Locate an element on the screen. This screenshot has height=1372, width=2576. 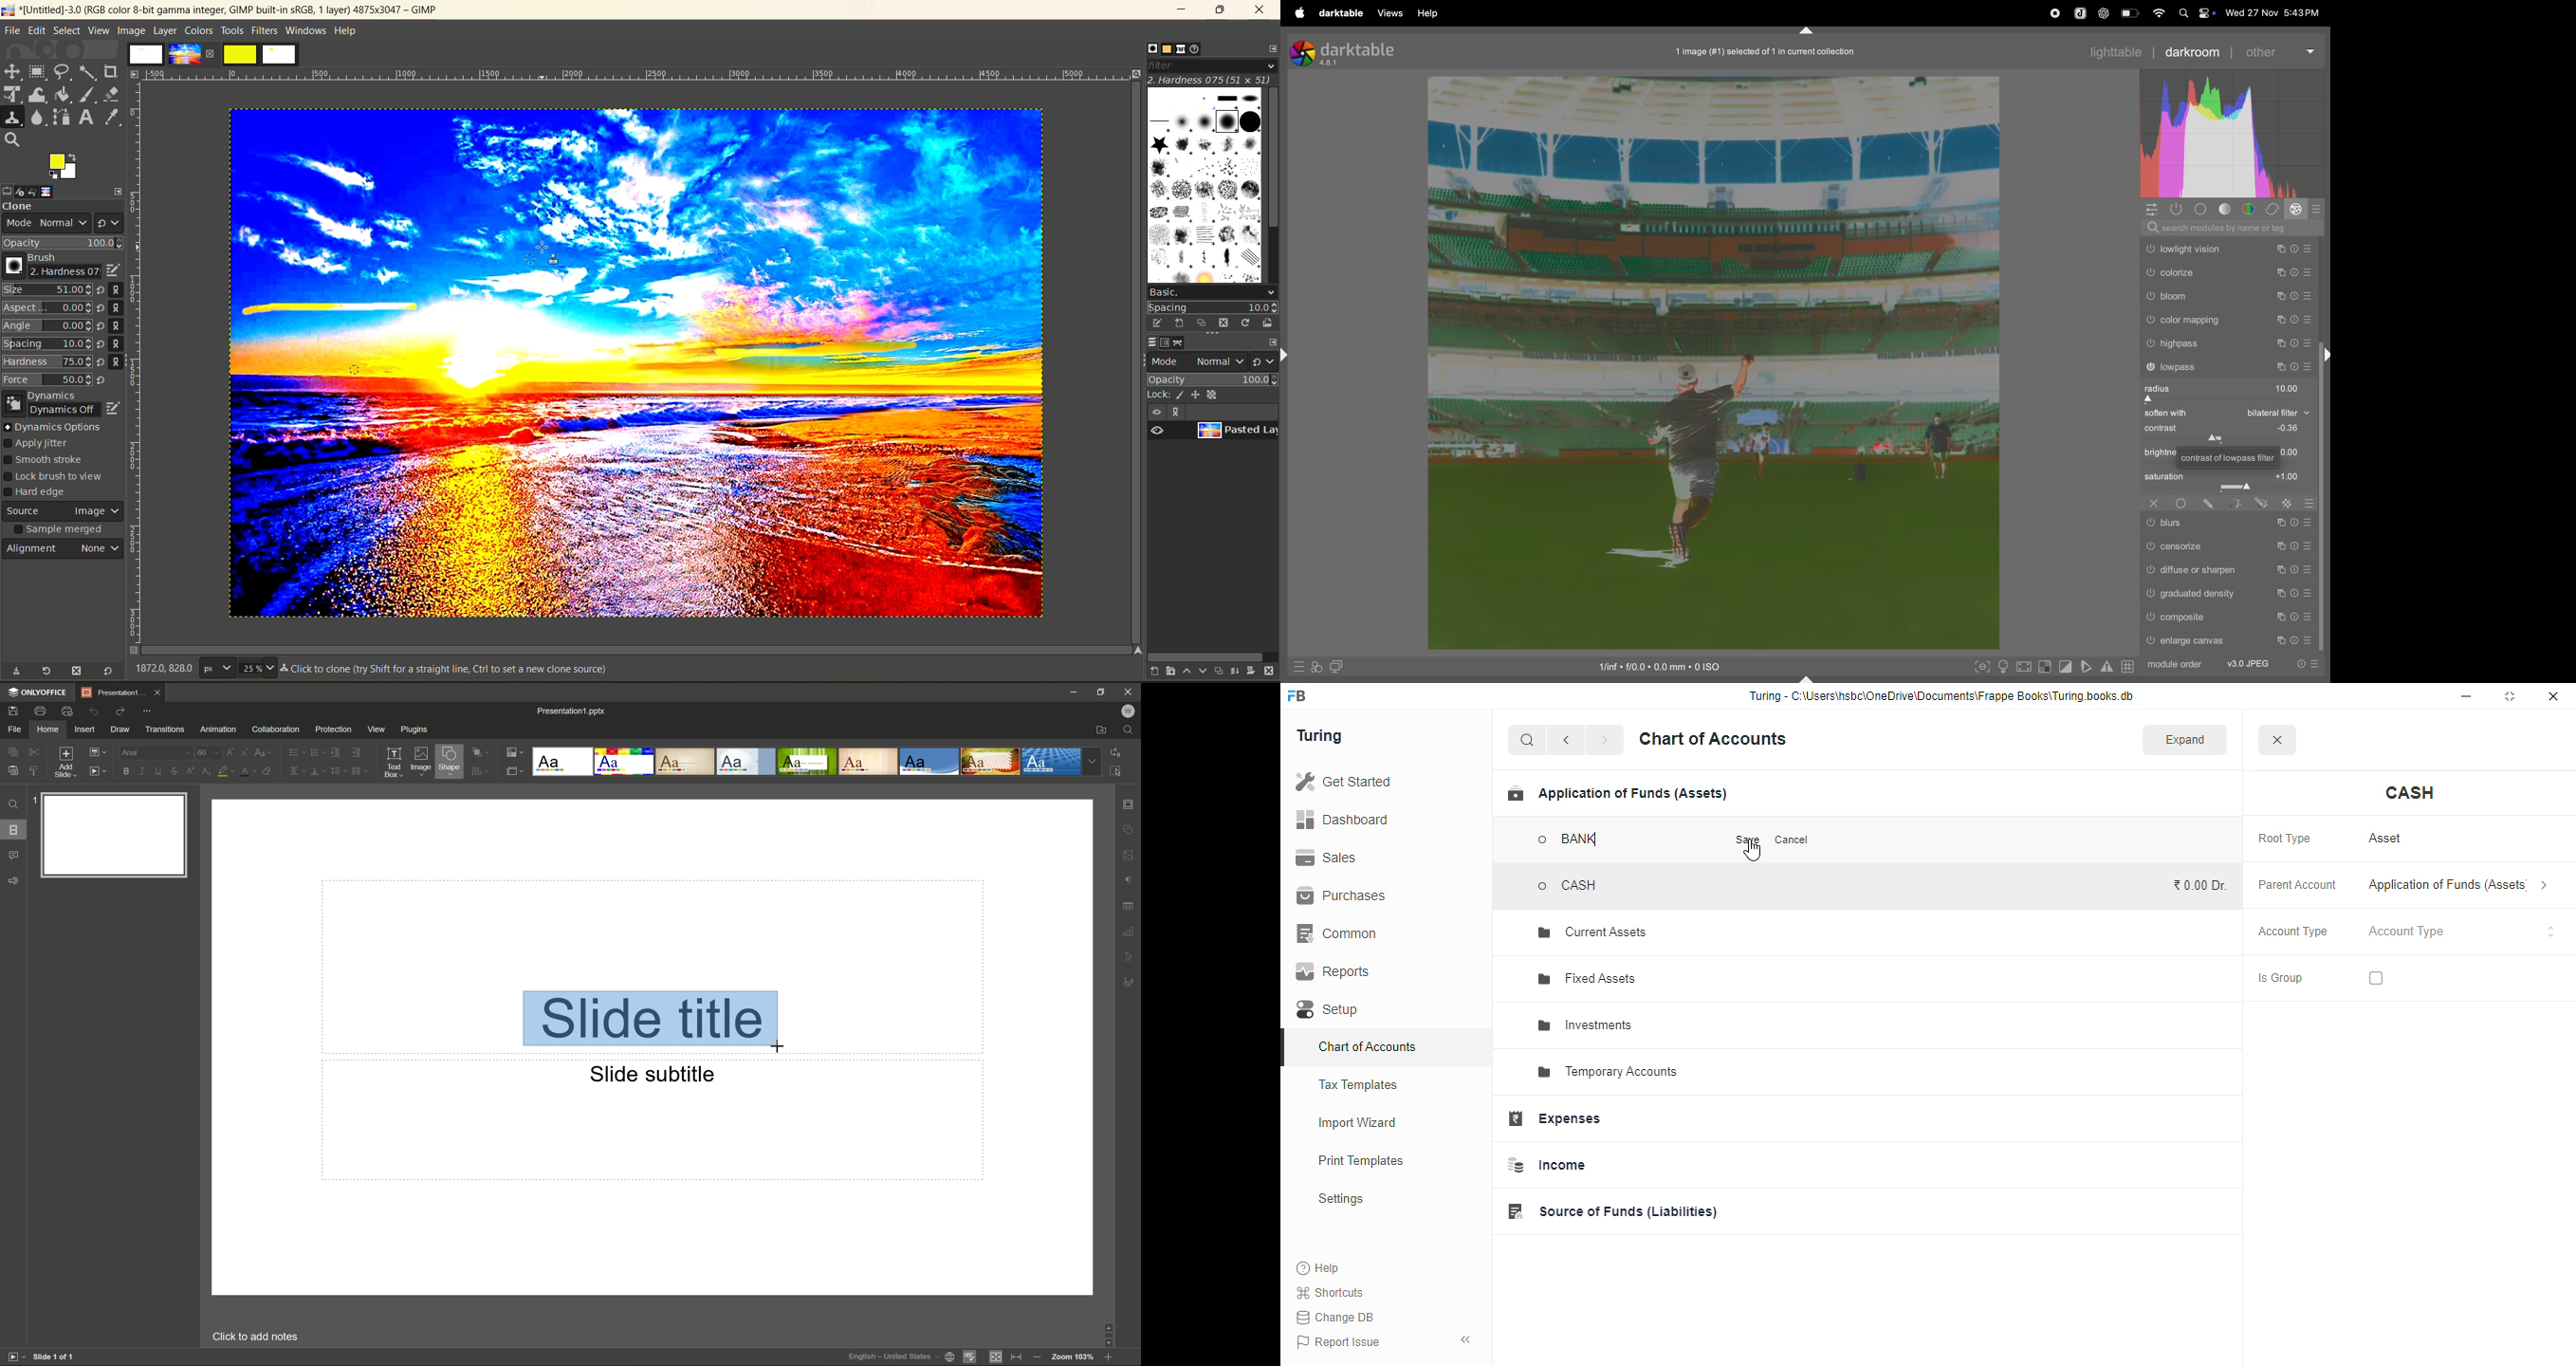
Horizontally align is located at coordinates (296, 770).